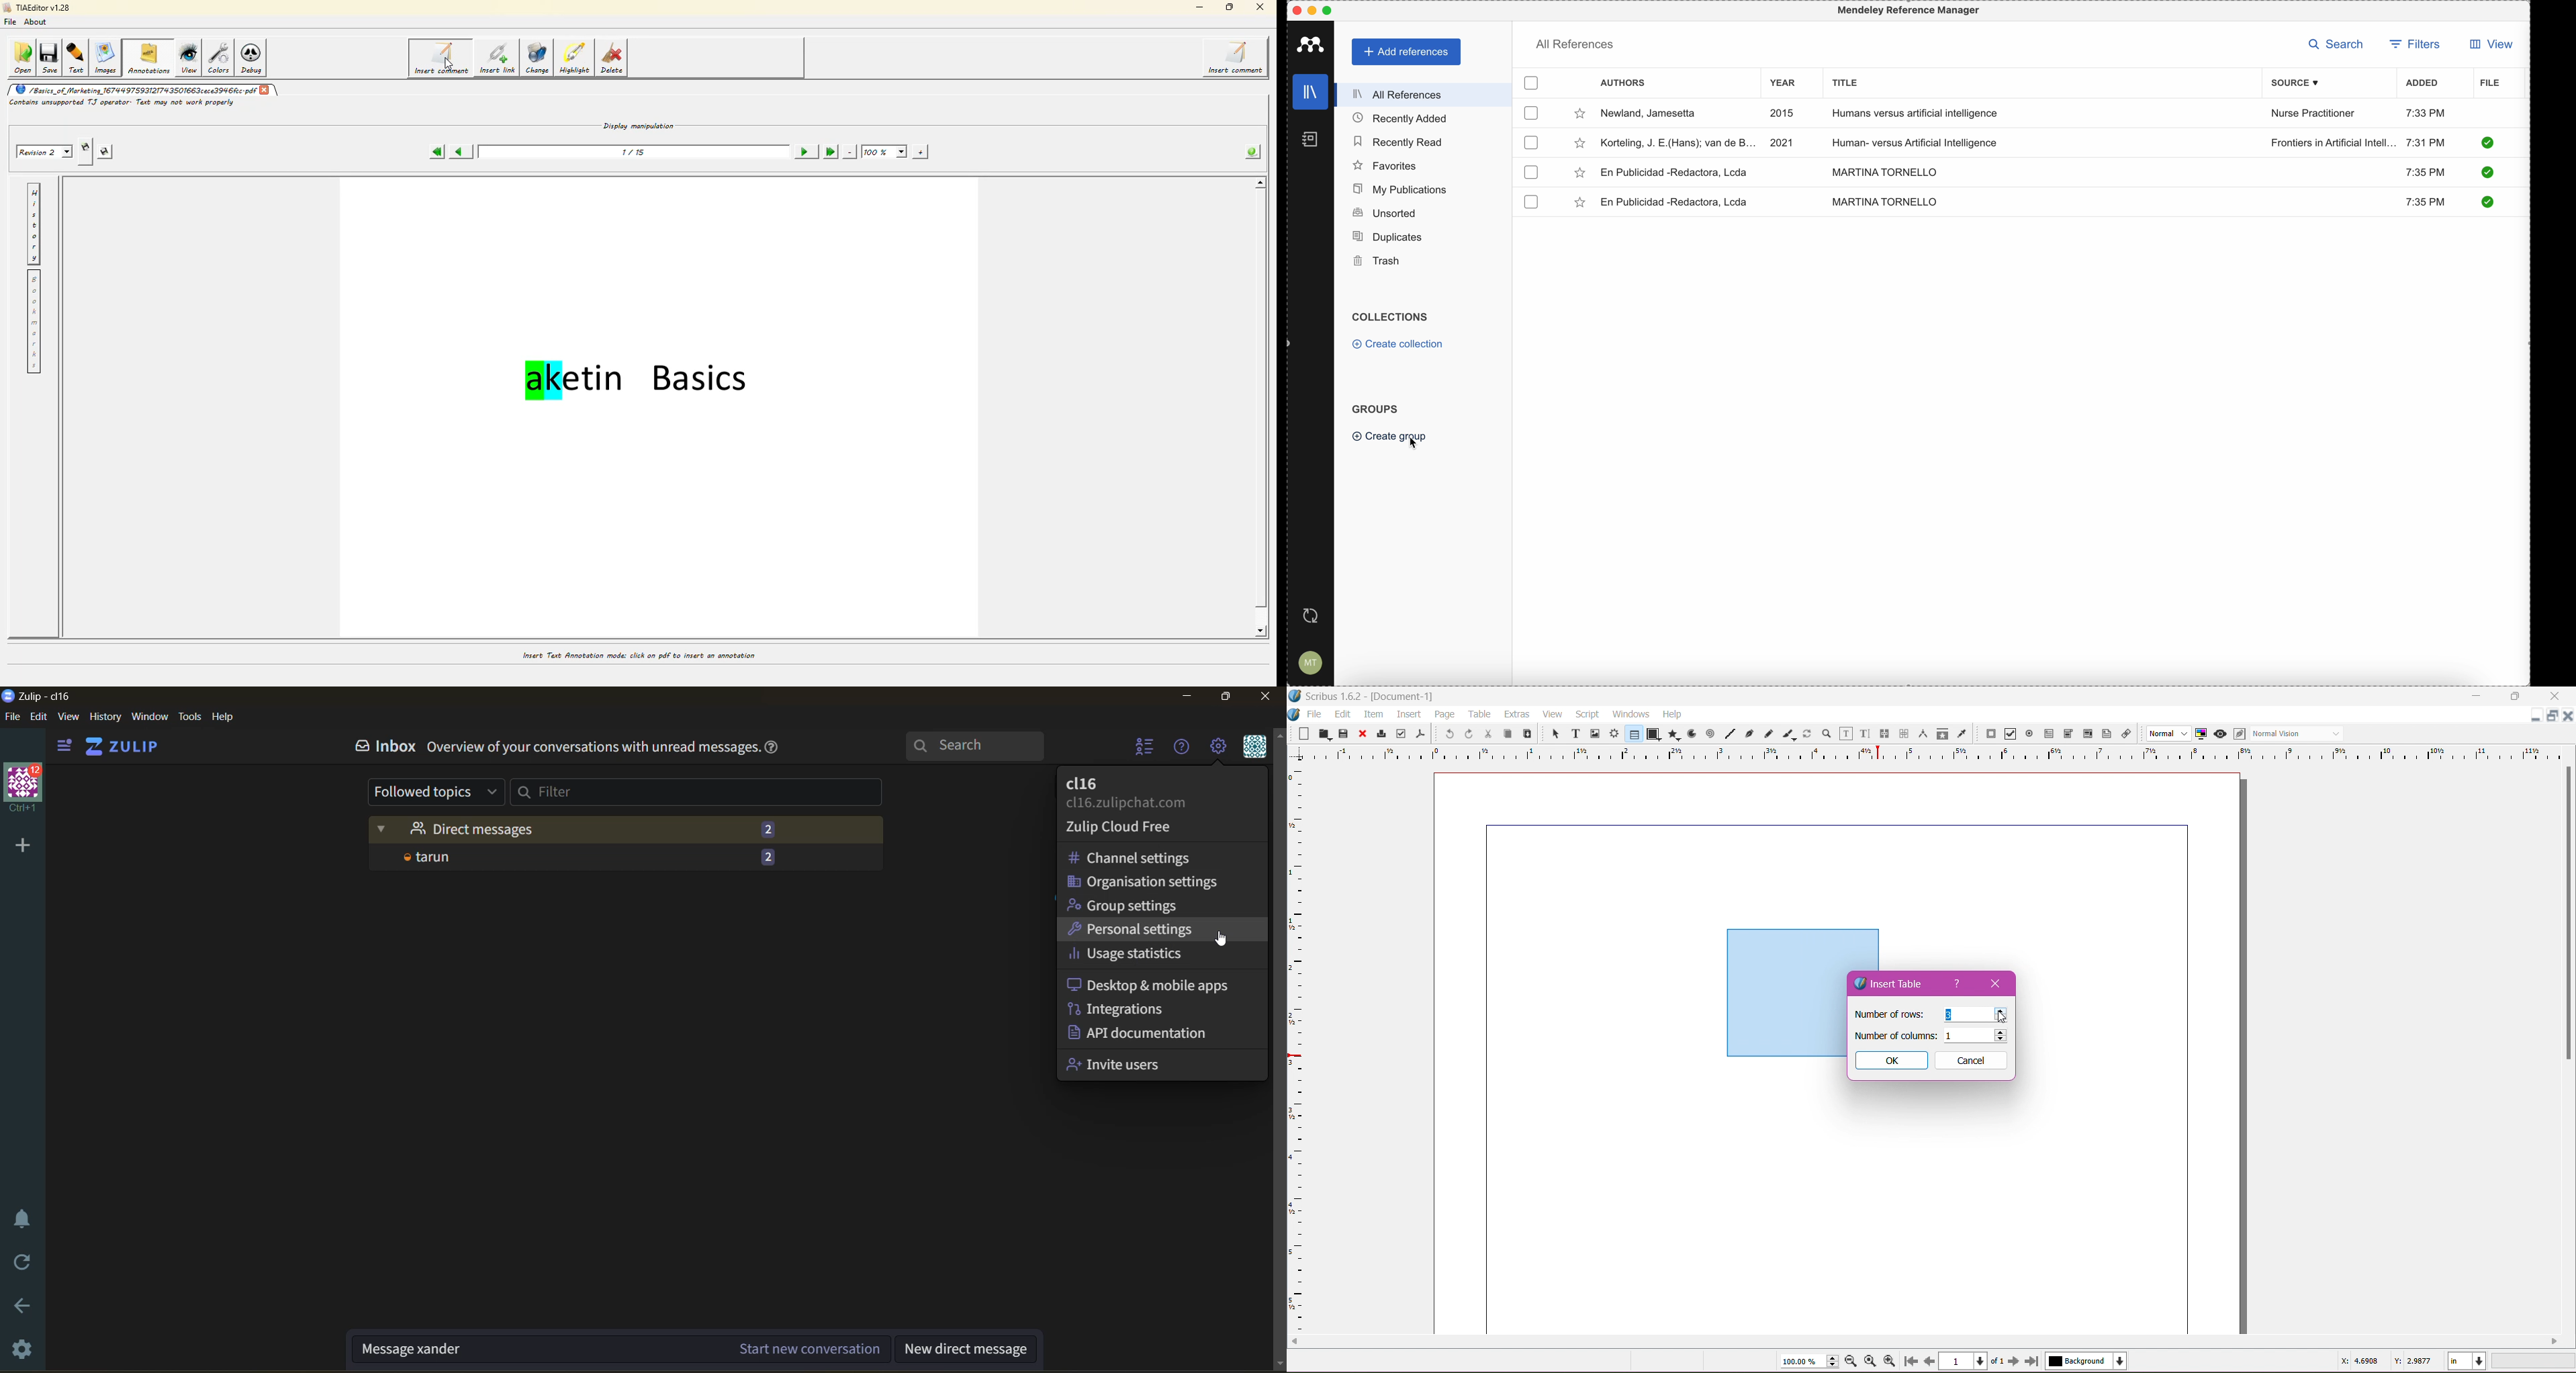 The width and height of the screenshot is (2576, 1400). Describe the element at coordinates (1384, 212) in the screenshot. I see `unsorted` at that location.